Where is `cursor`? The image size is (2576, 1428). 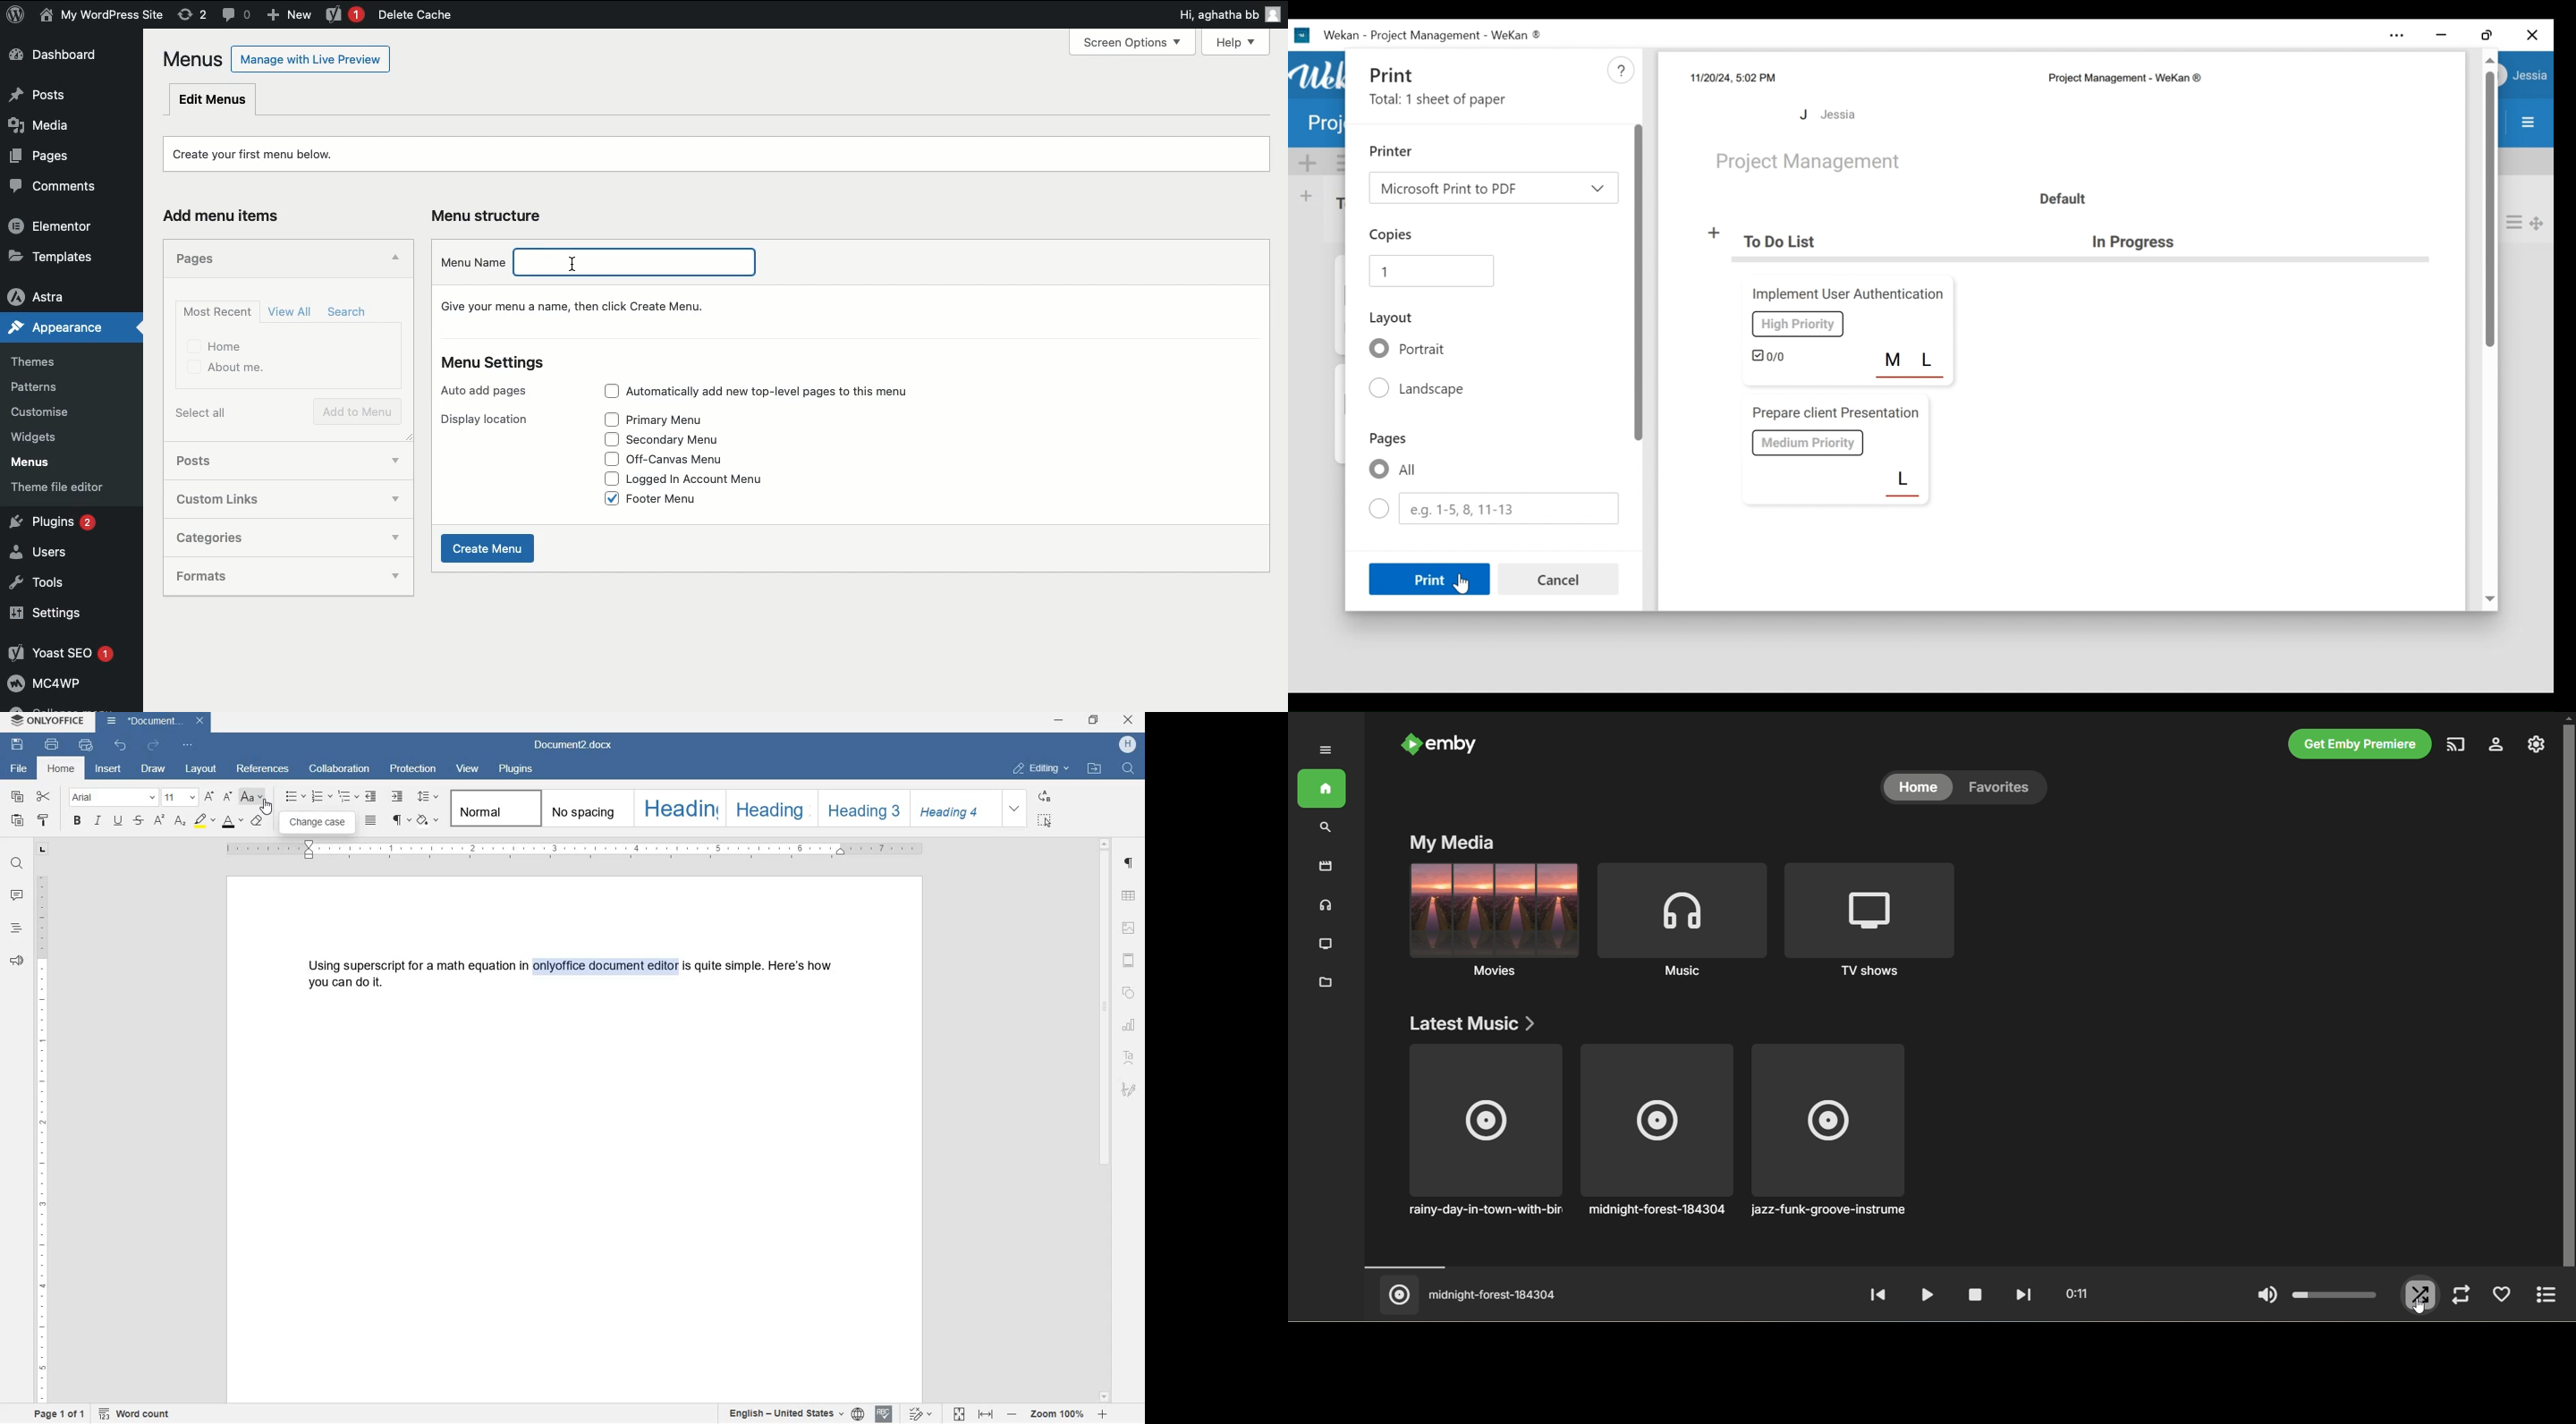
cursor is located at coordinates (575, 263).